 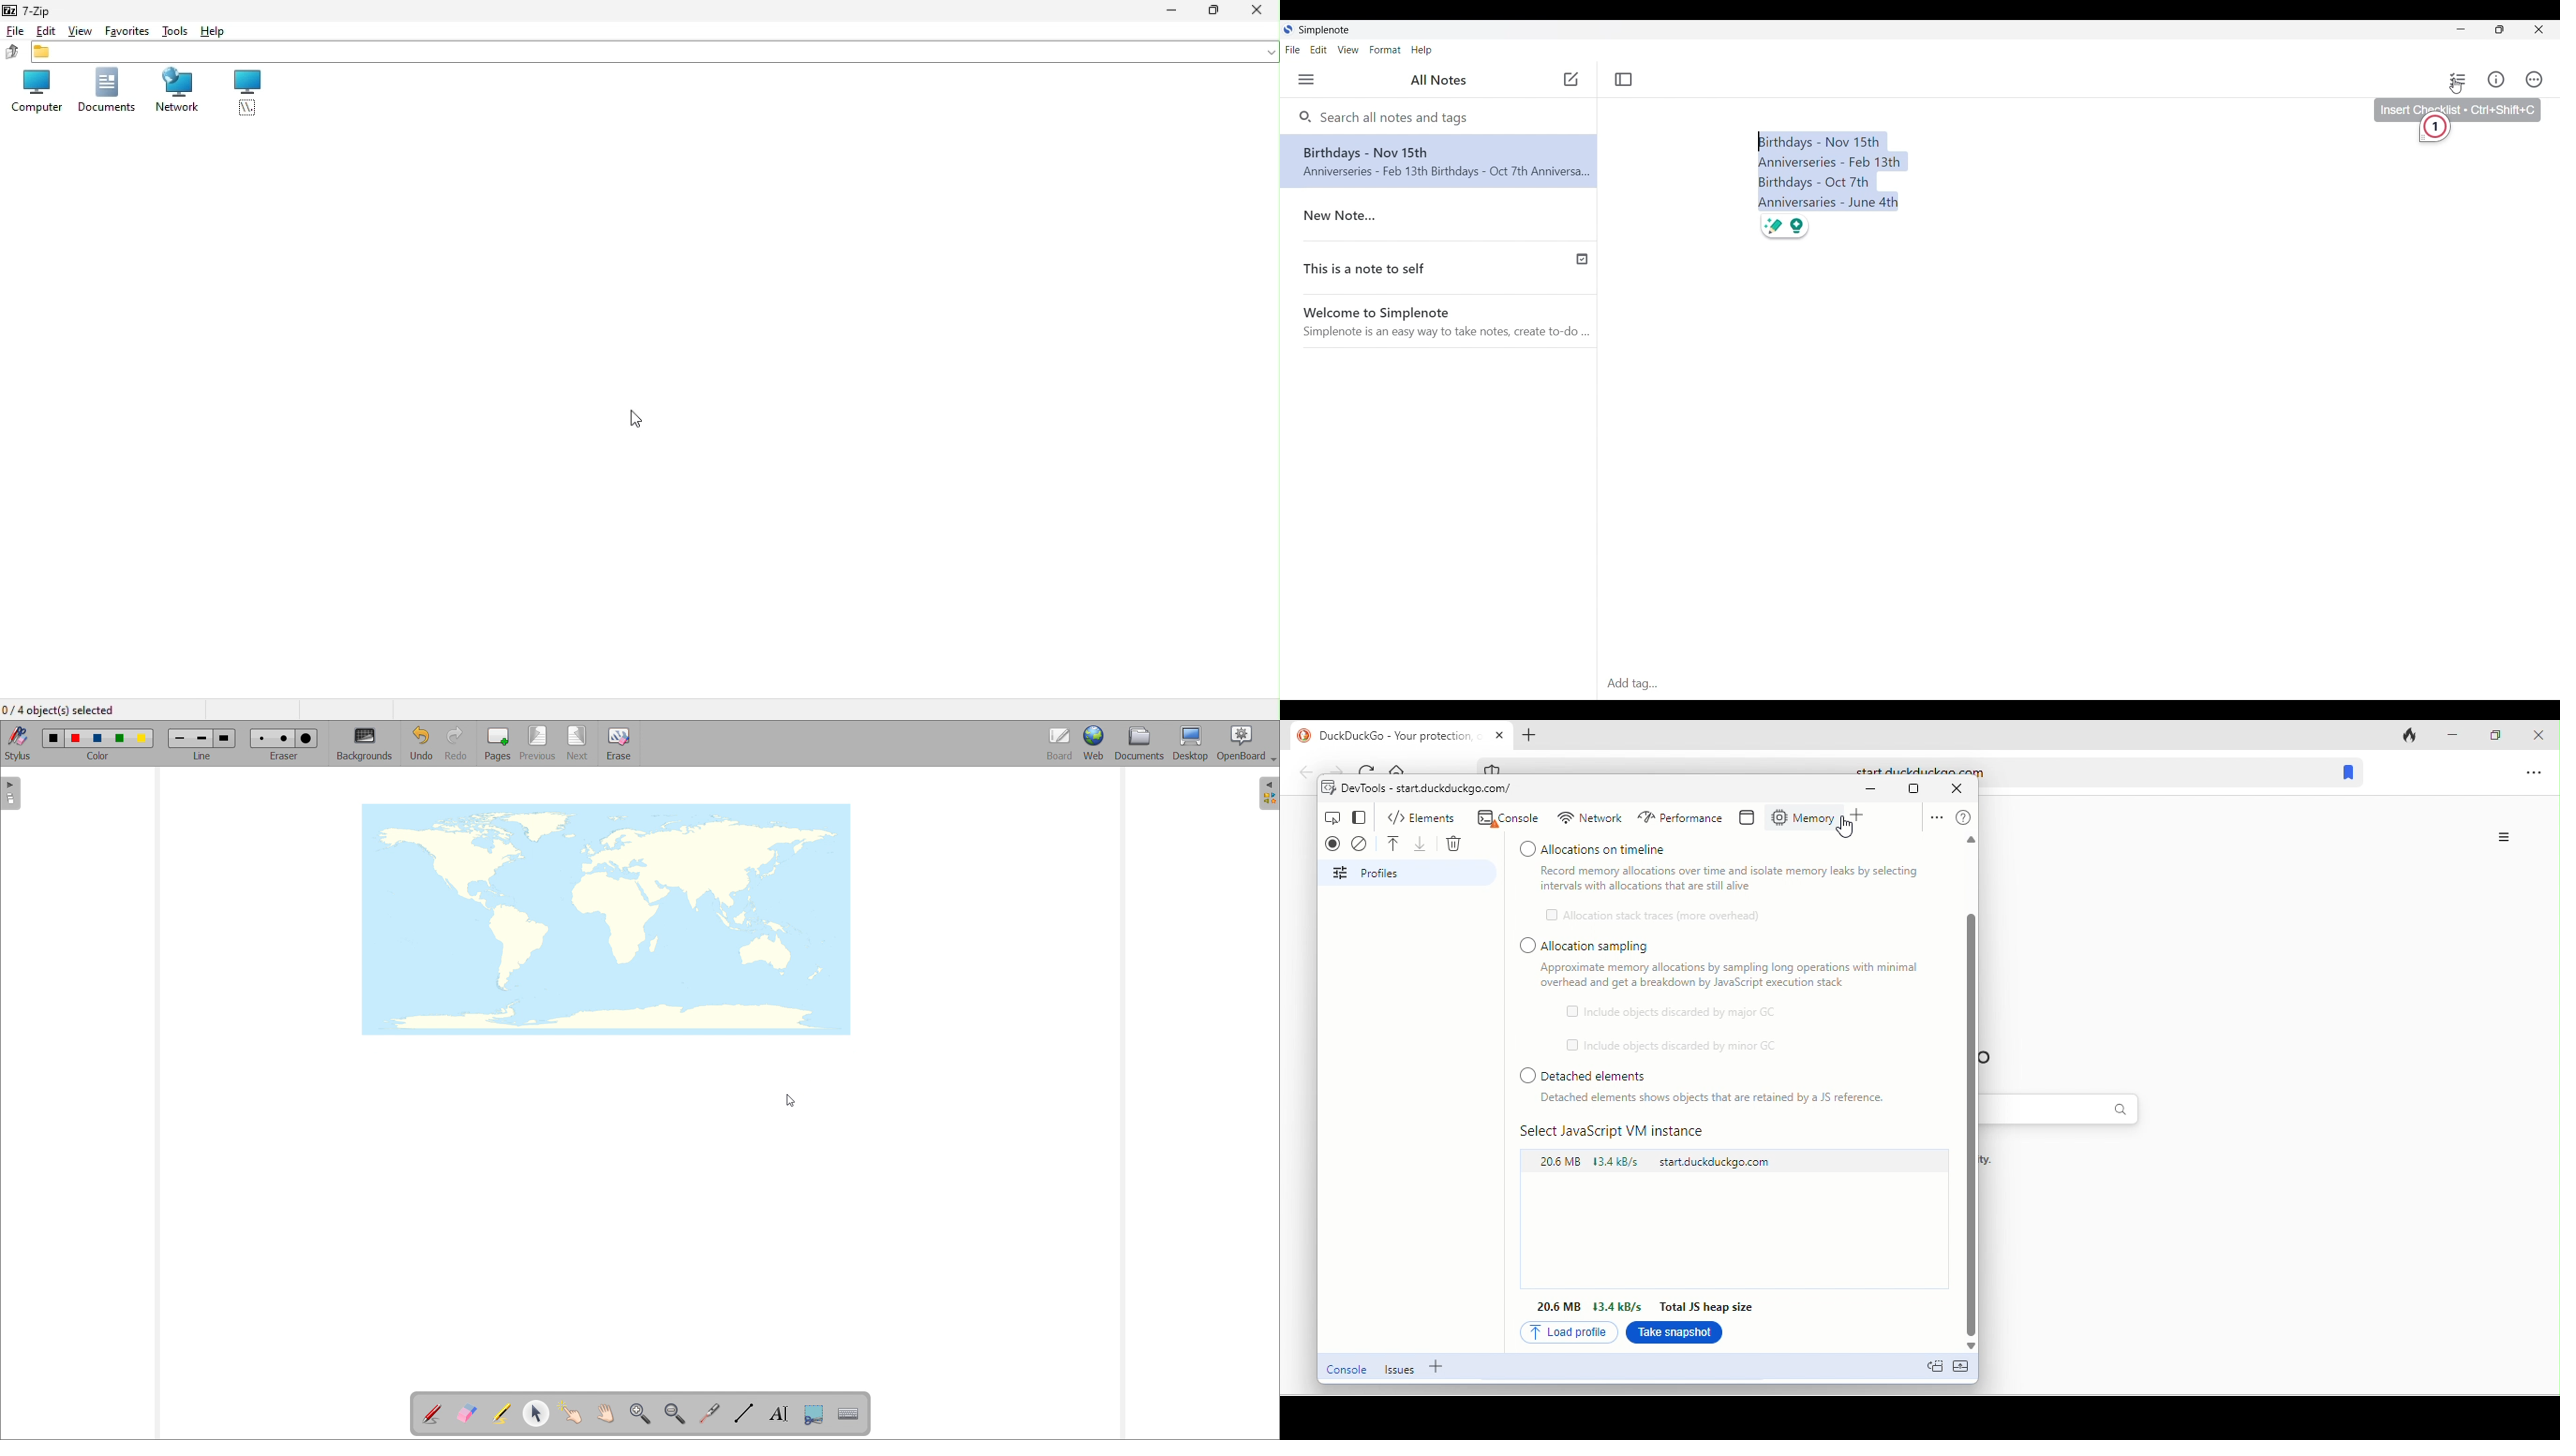 I want to click on New Note..(Older note), so click(x=1442, y=216).